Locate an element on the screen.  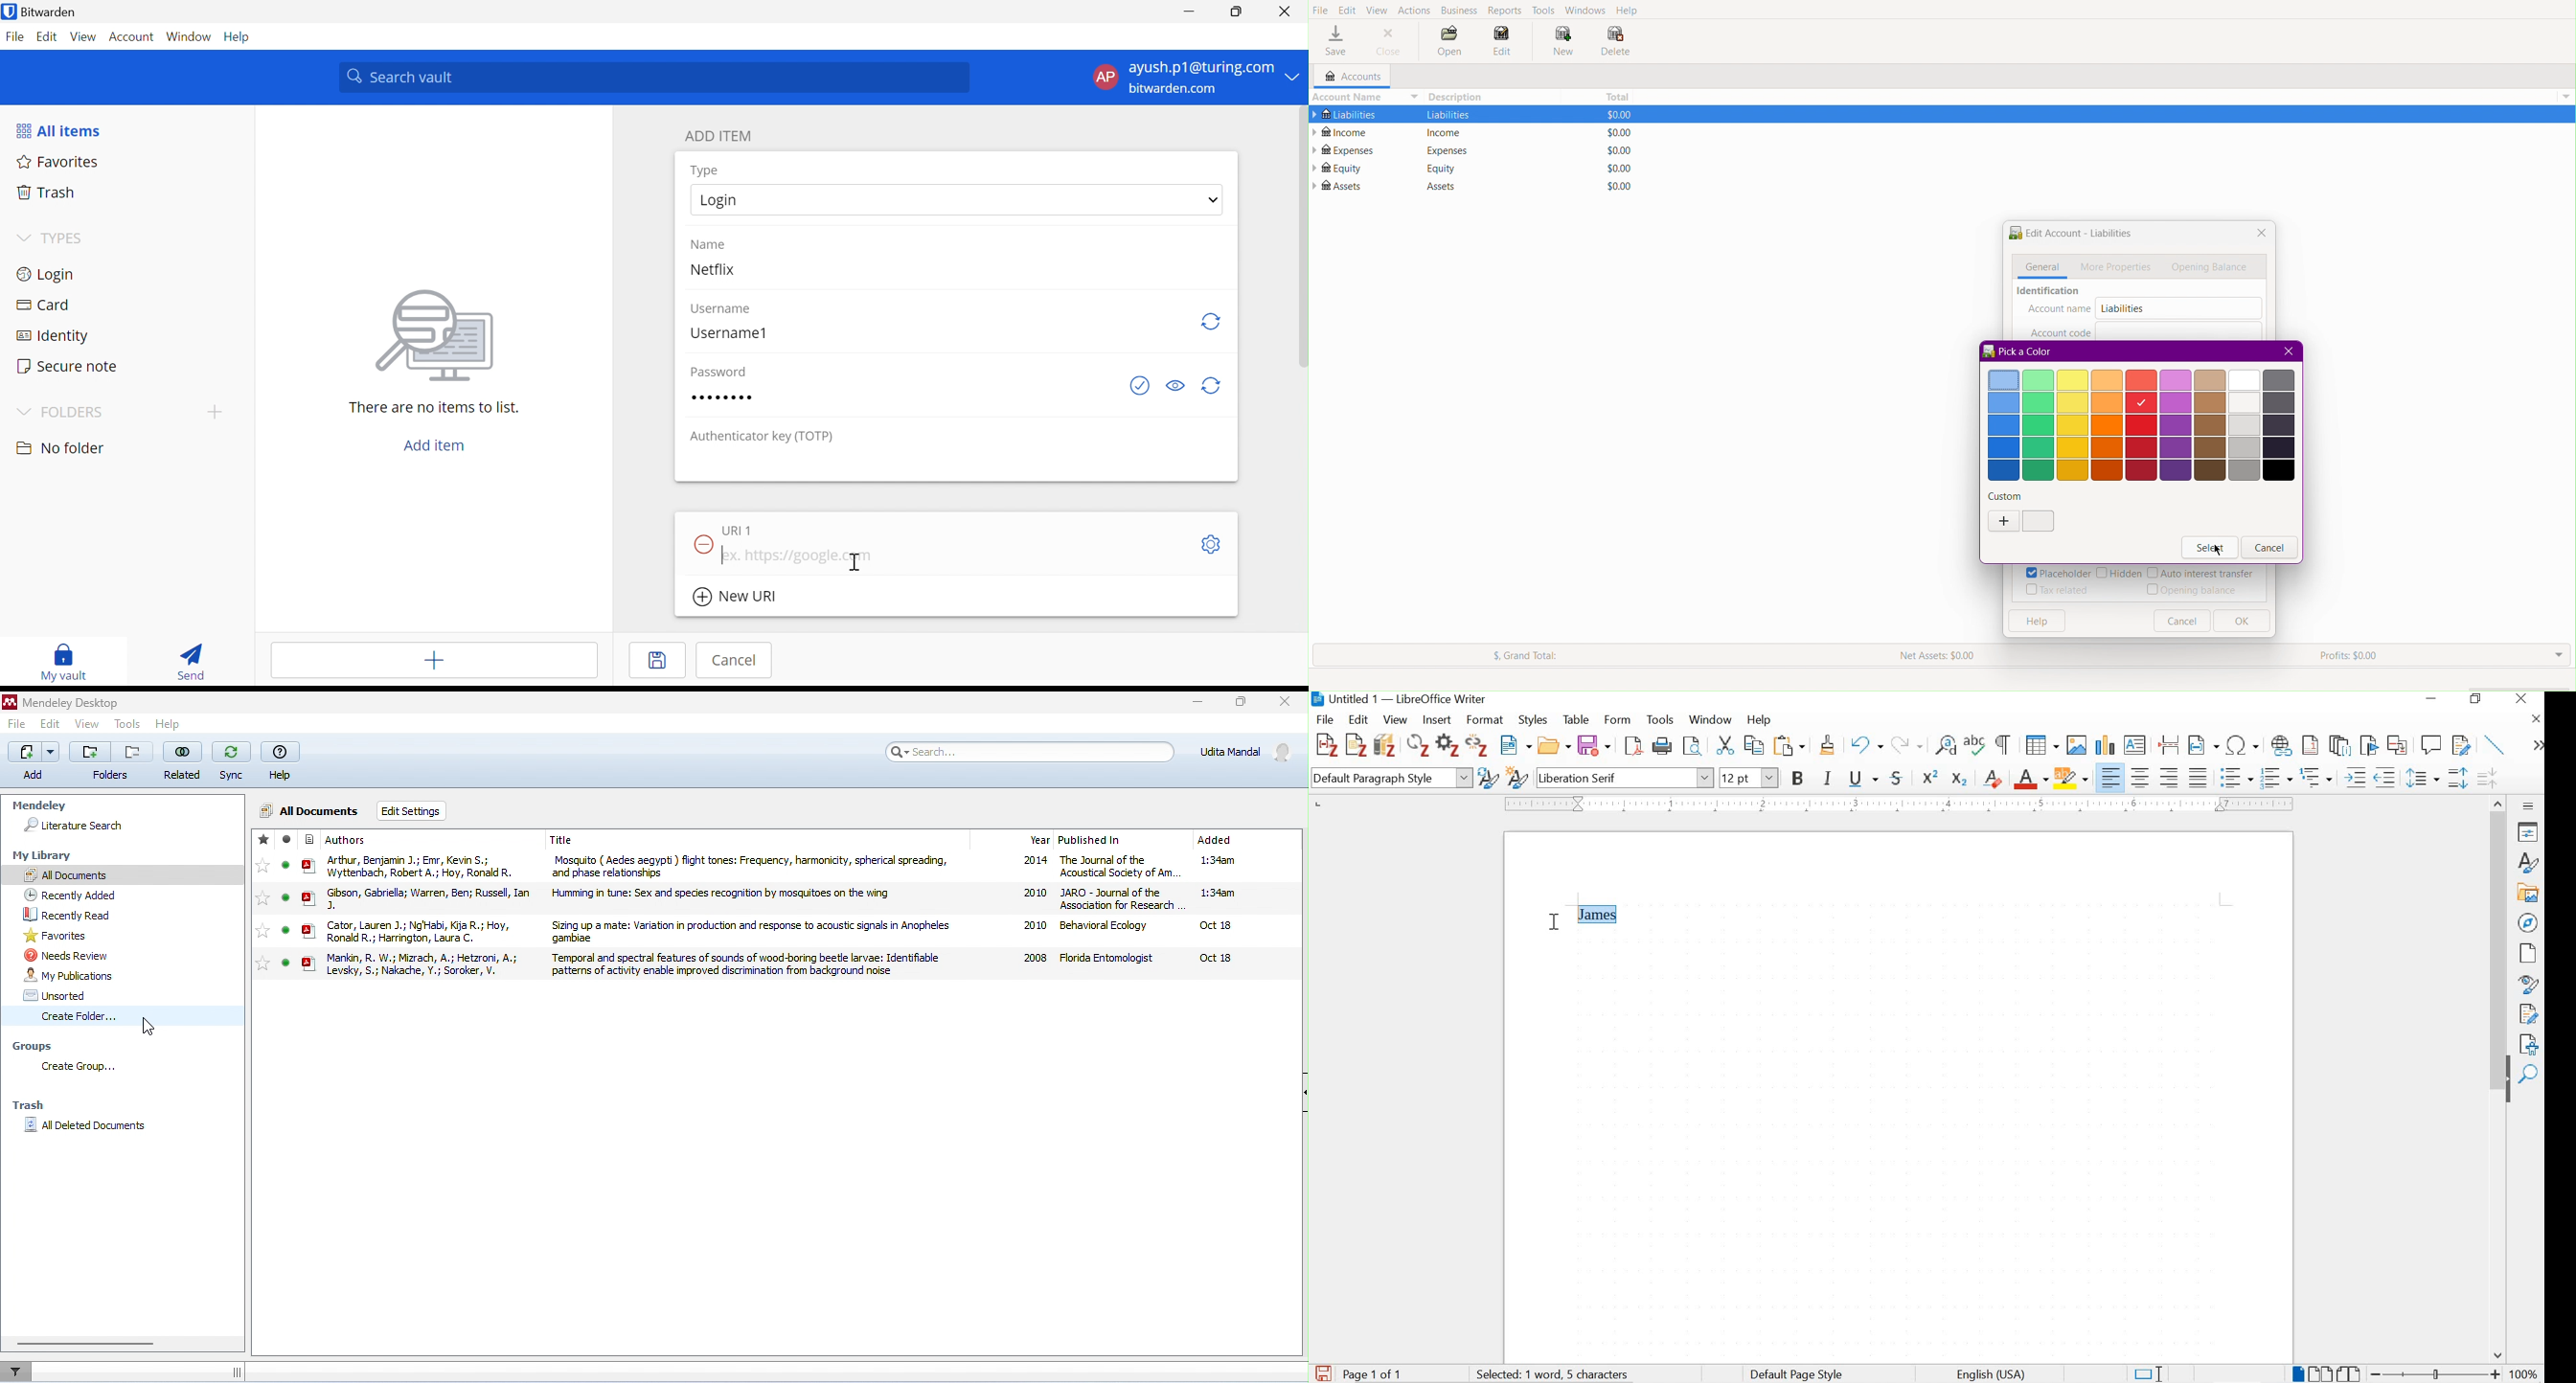
outline format is located at coordinates (2318, 778).